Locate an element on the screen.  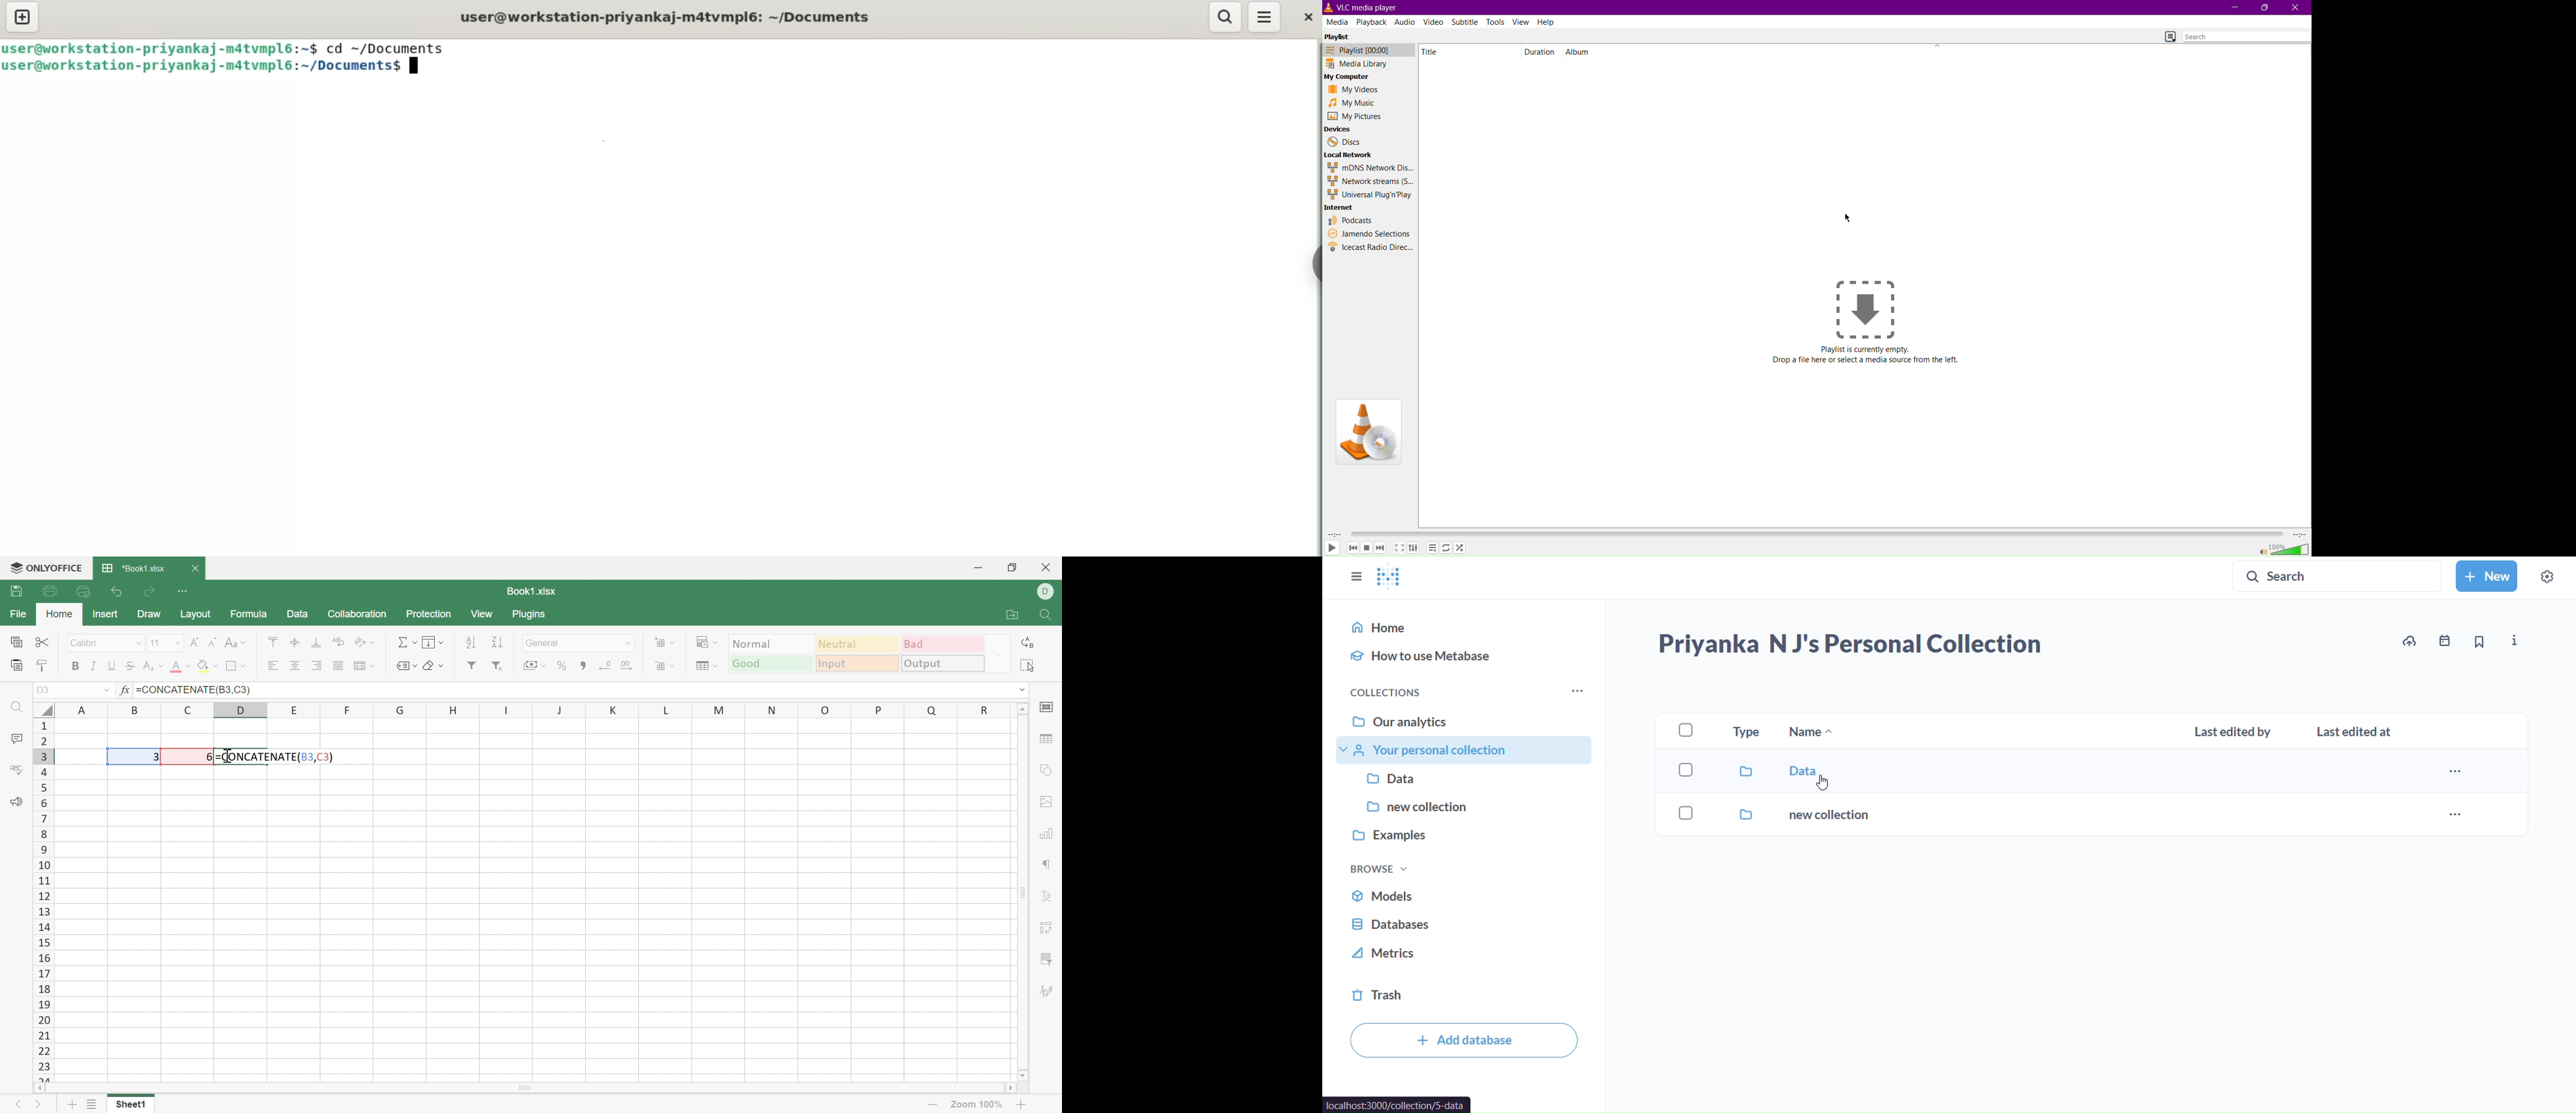
Add sheet is located at coordinates (70, 1105).